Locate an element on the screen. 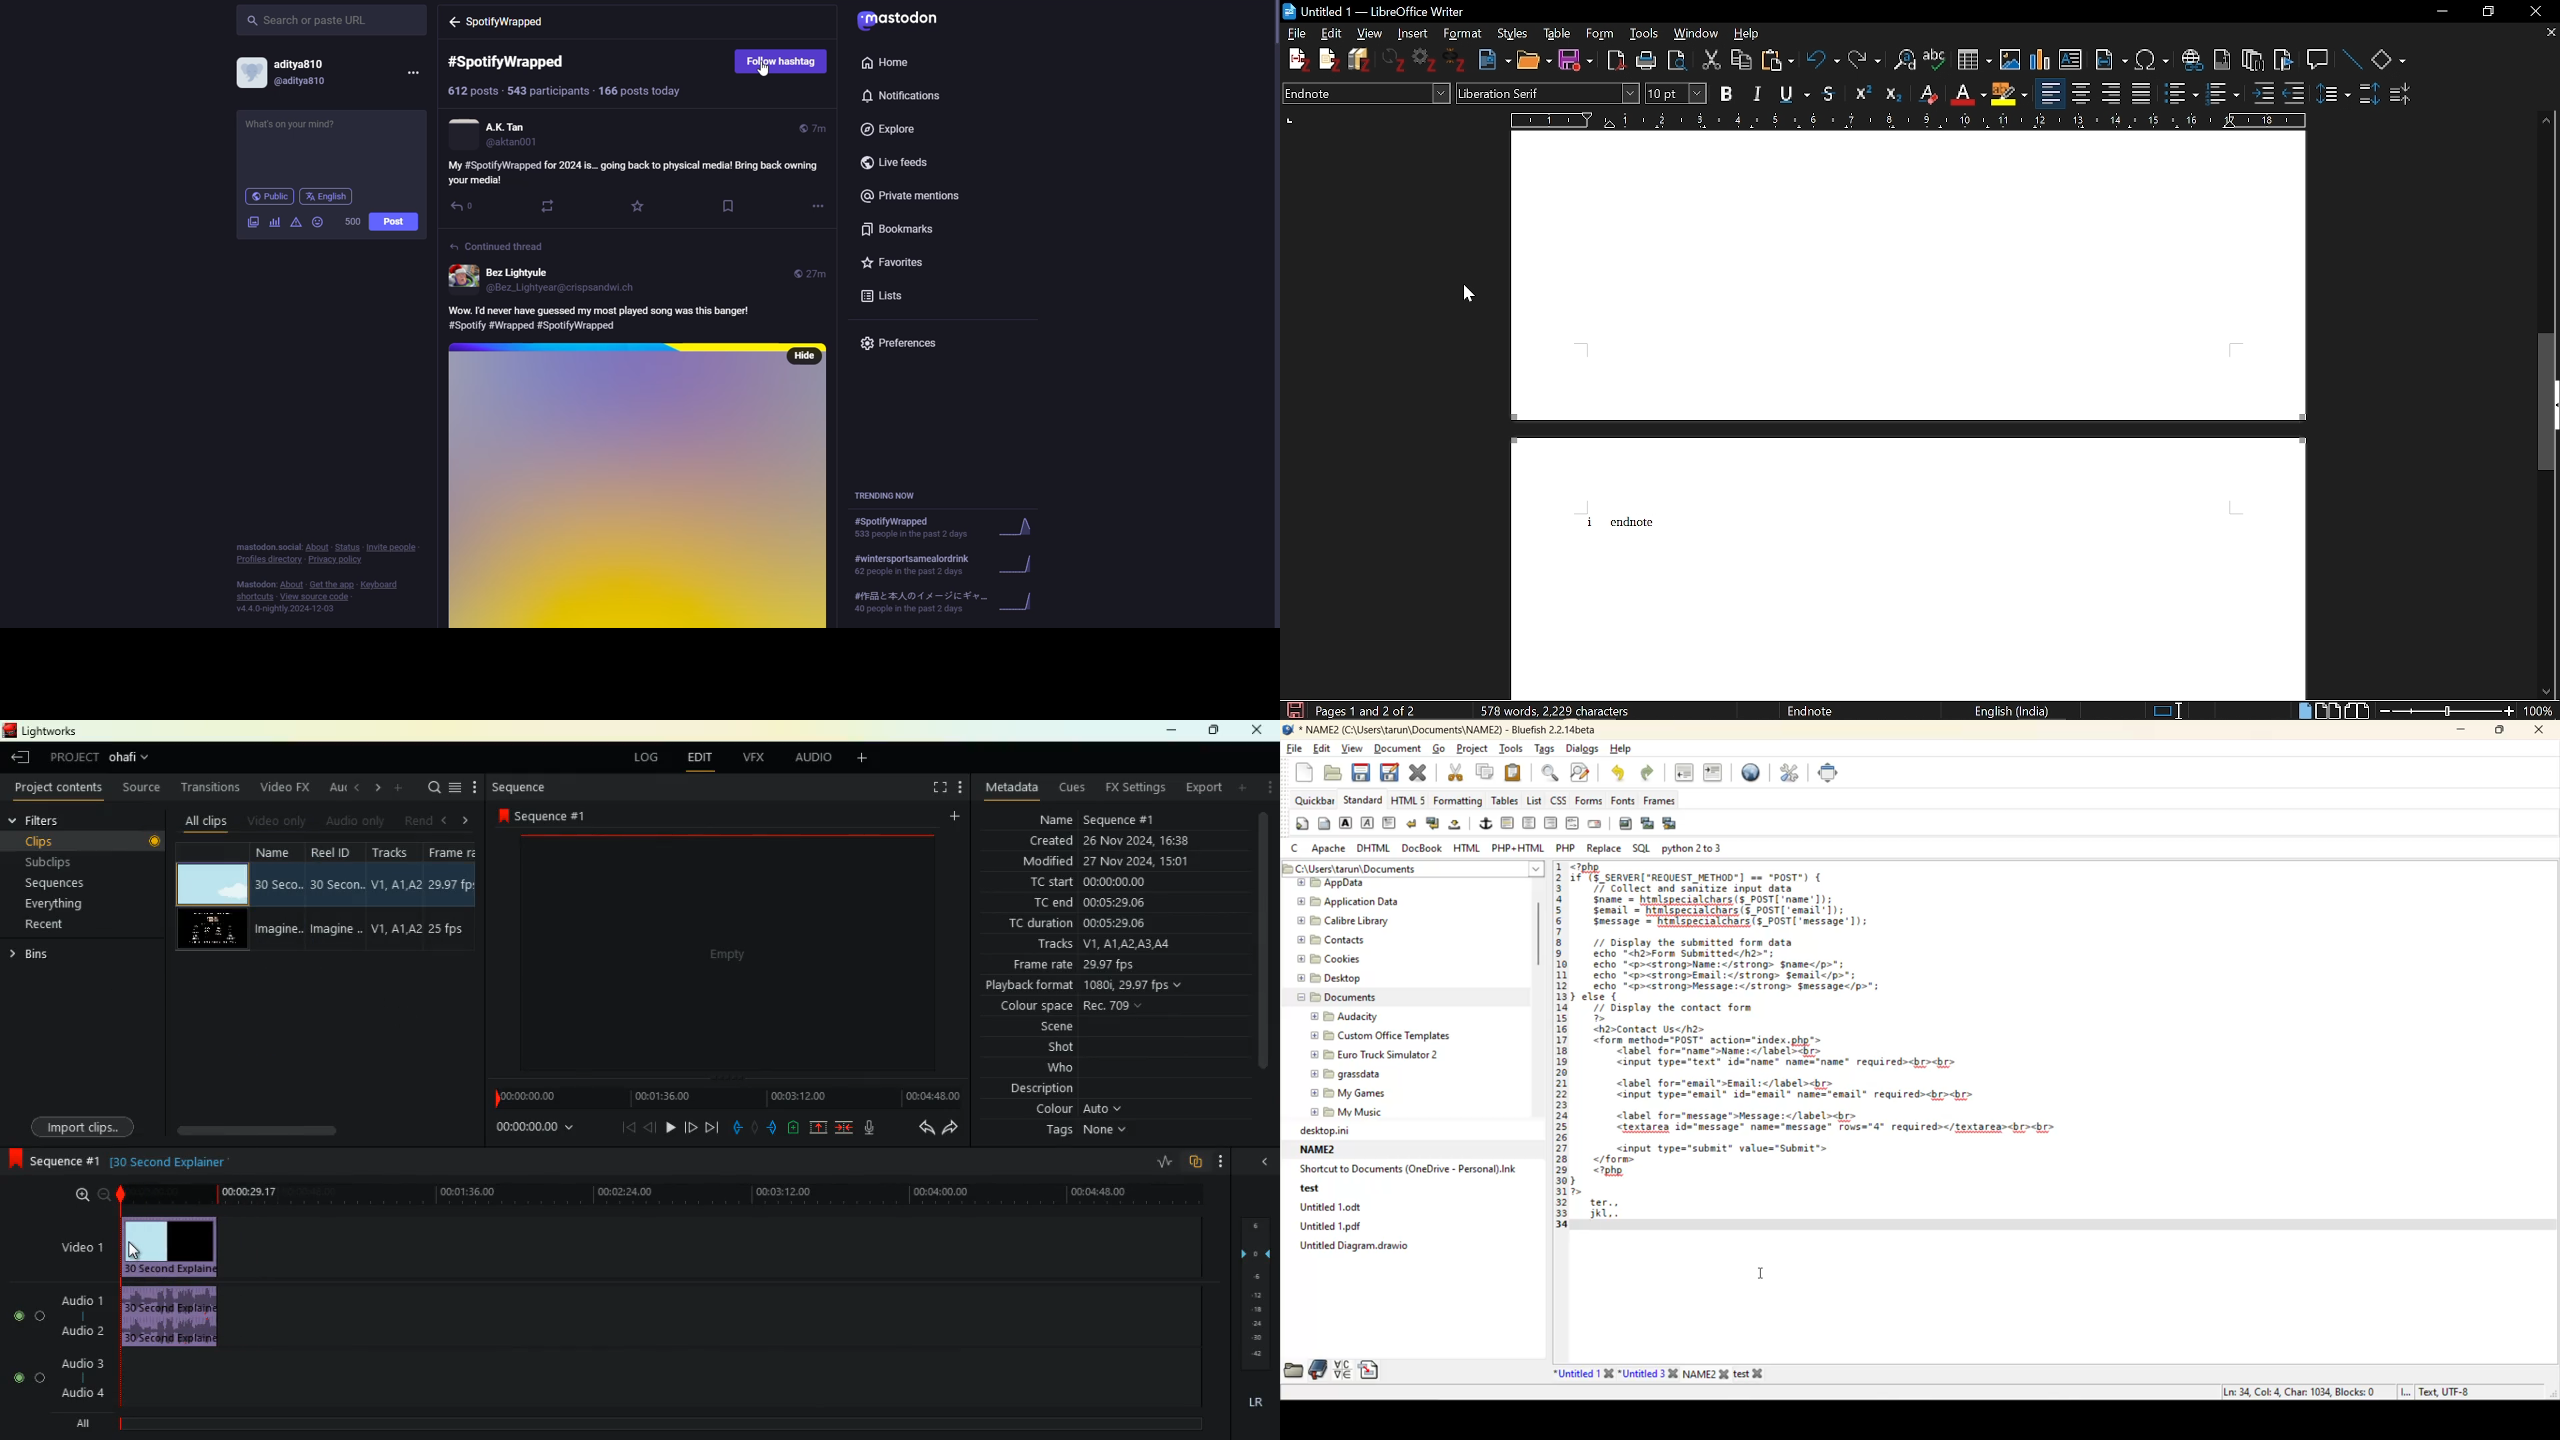  more is located at coordinates (1222, 1160).